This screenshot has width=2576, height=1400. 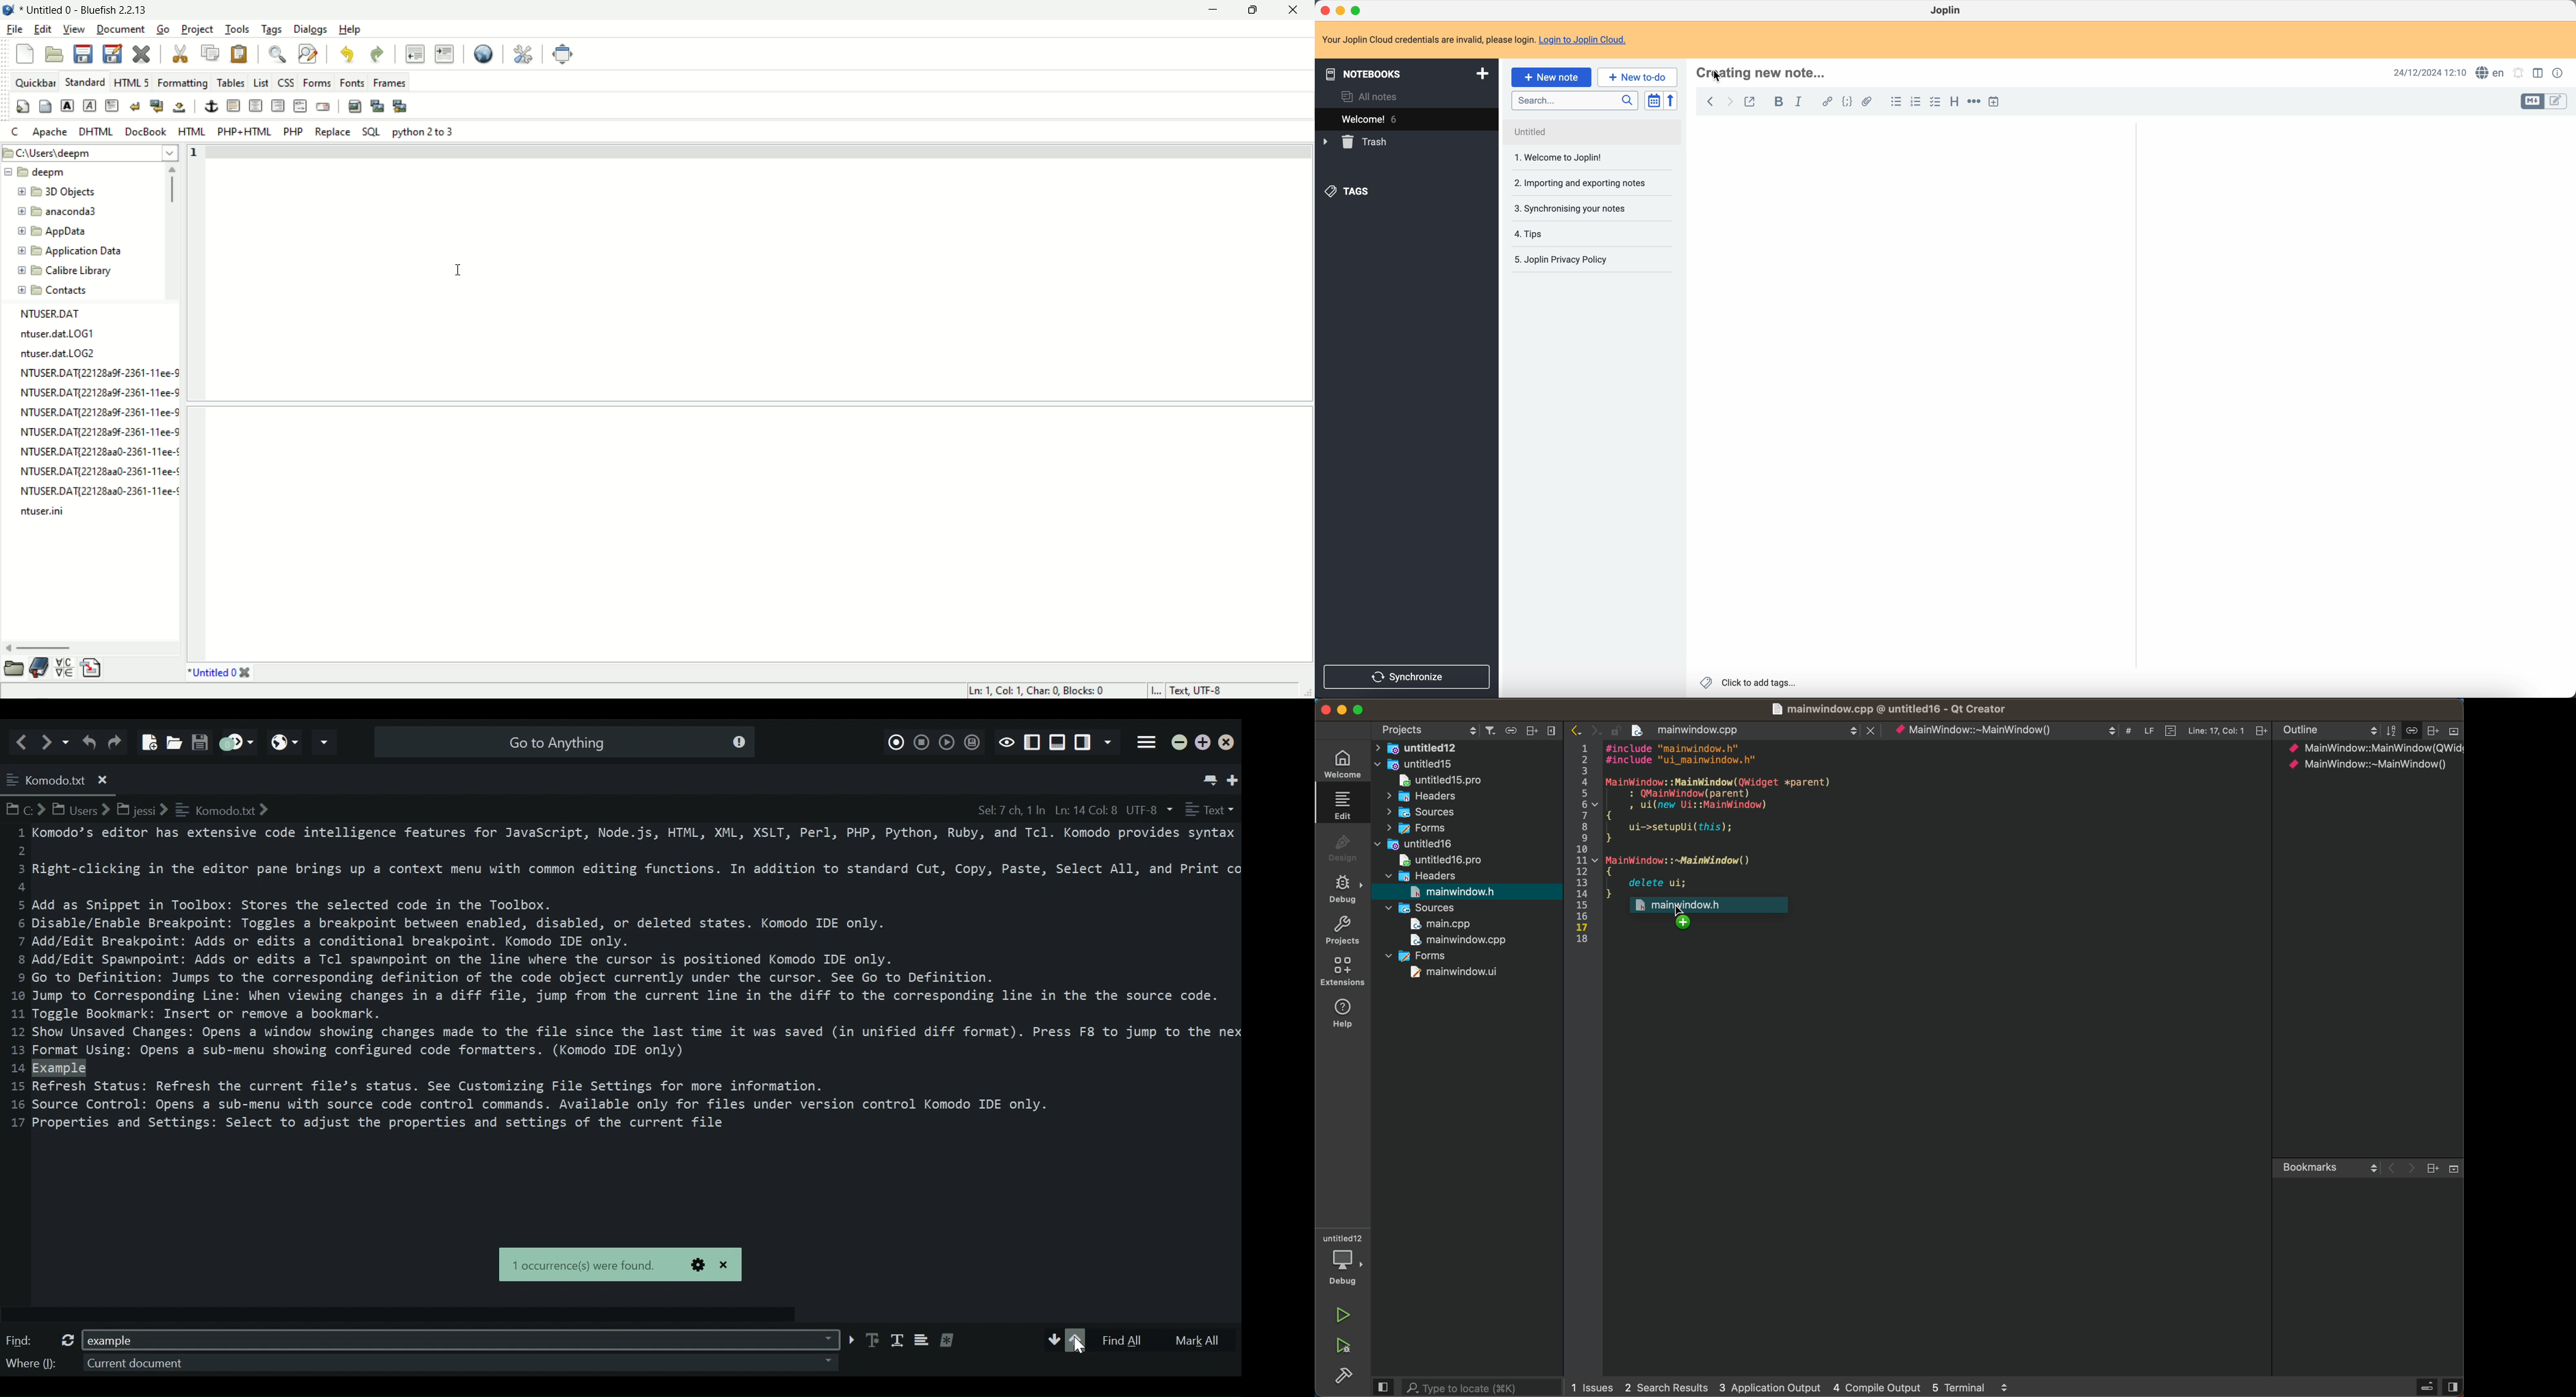 What do you see at coordinates (1729, 103) in the screenshot?
I see `foward` at bounding box center [1729, 103].